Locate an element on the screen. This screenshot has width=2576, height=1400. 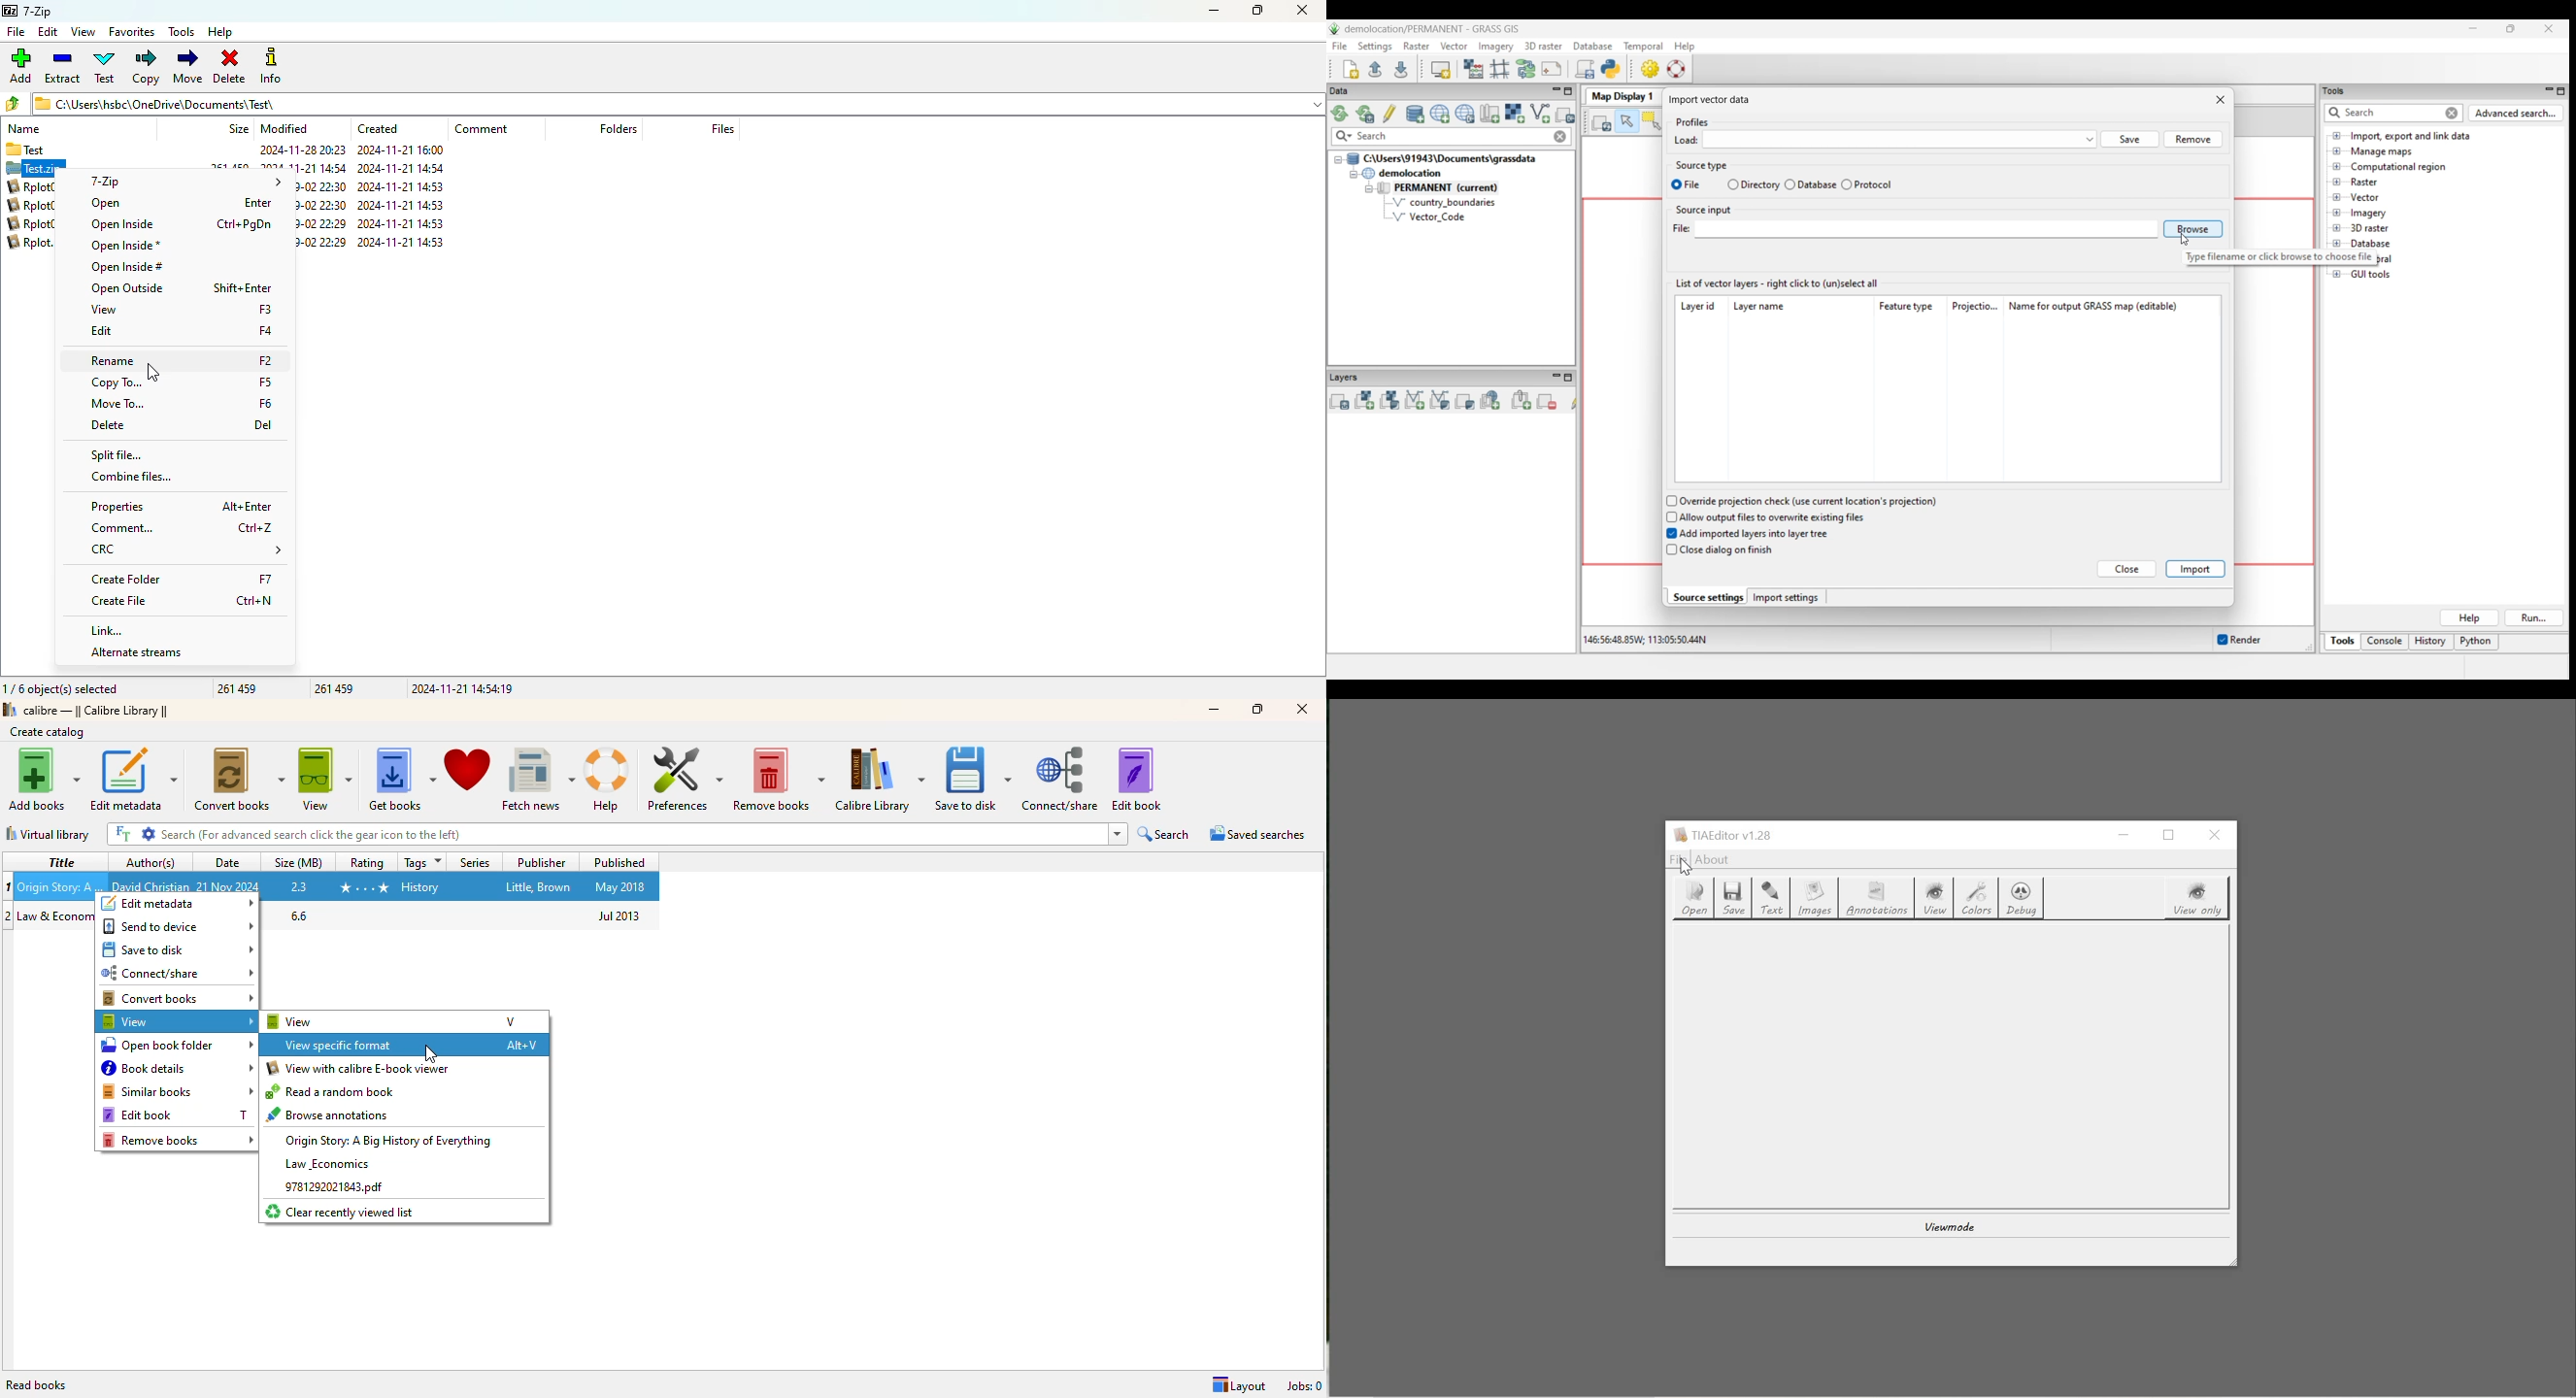
help is located at coordinates (610, 781).